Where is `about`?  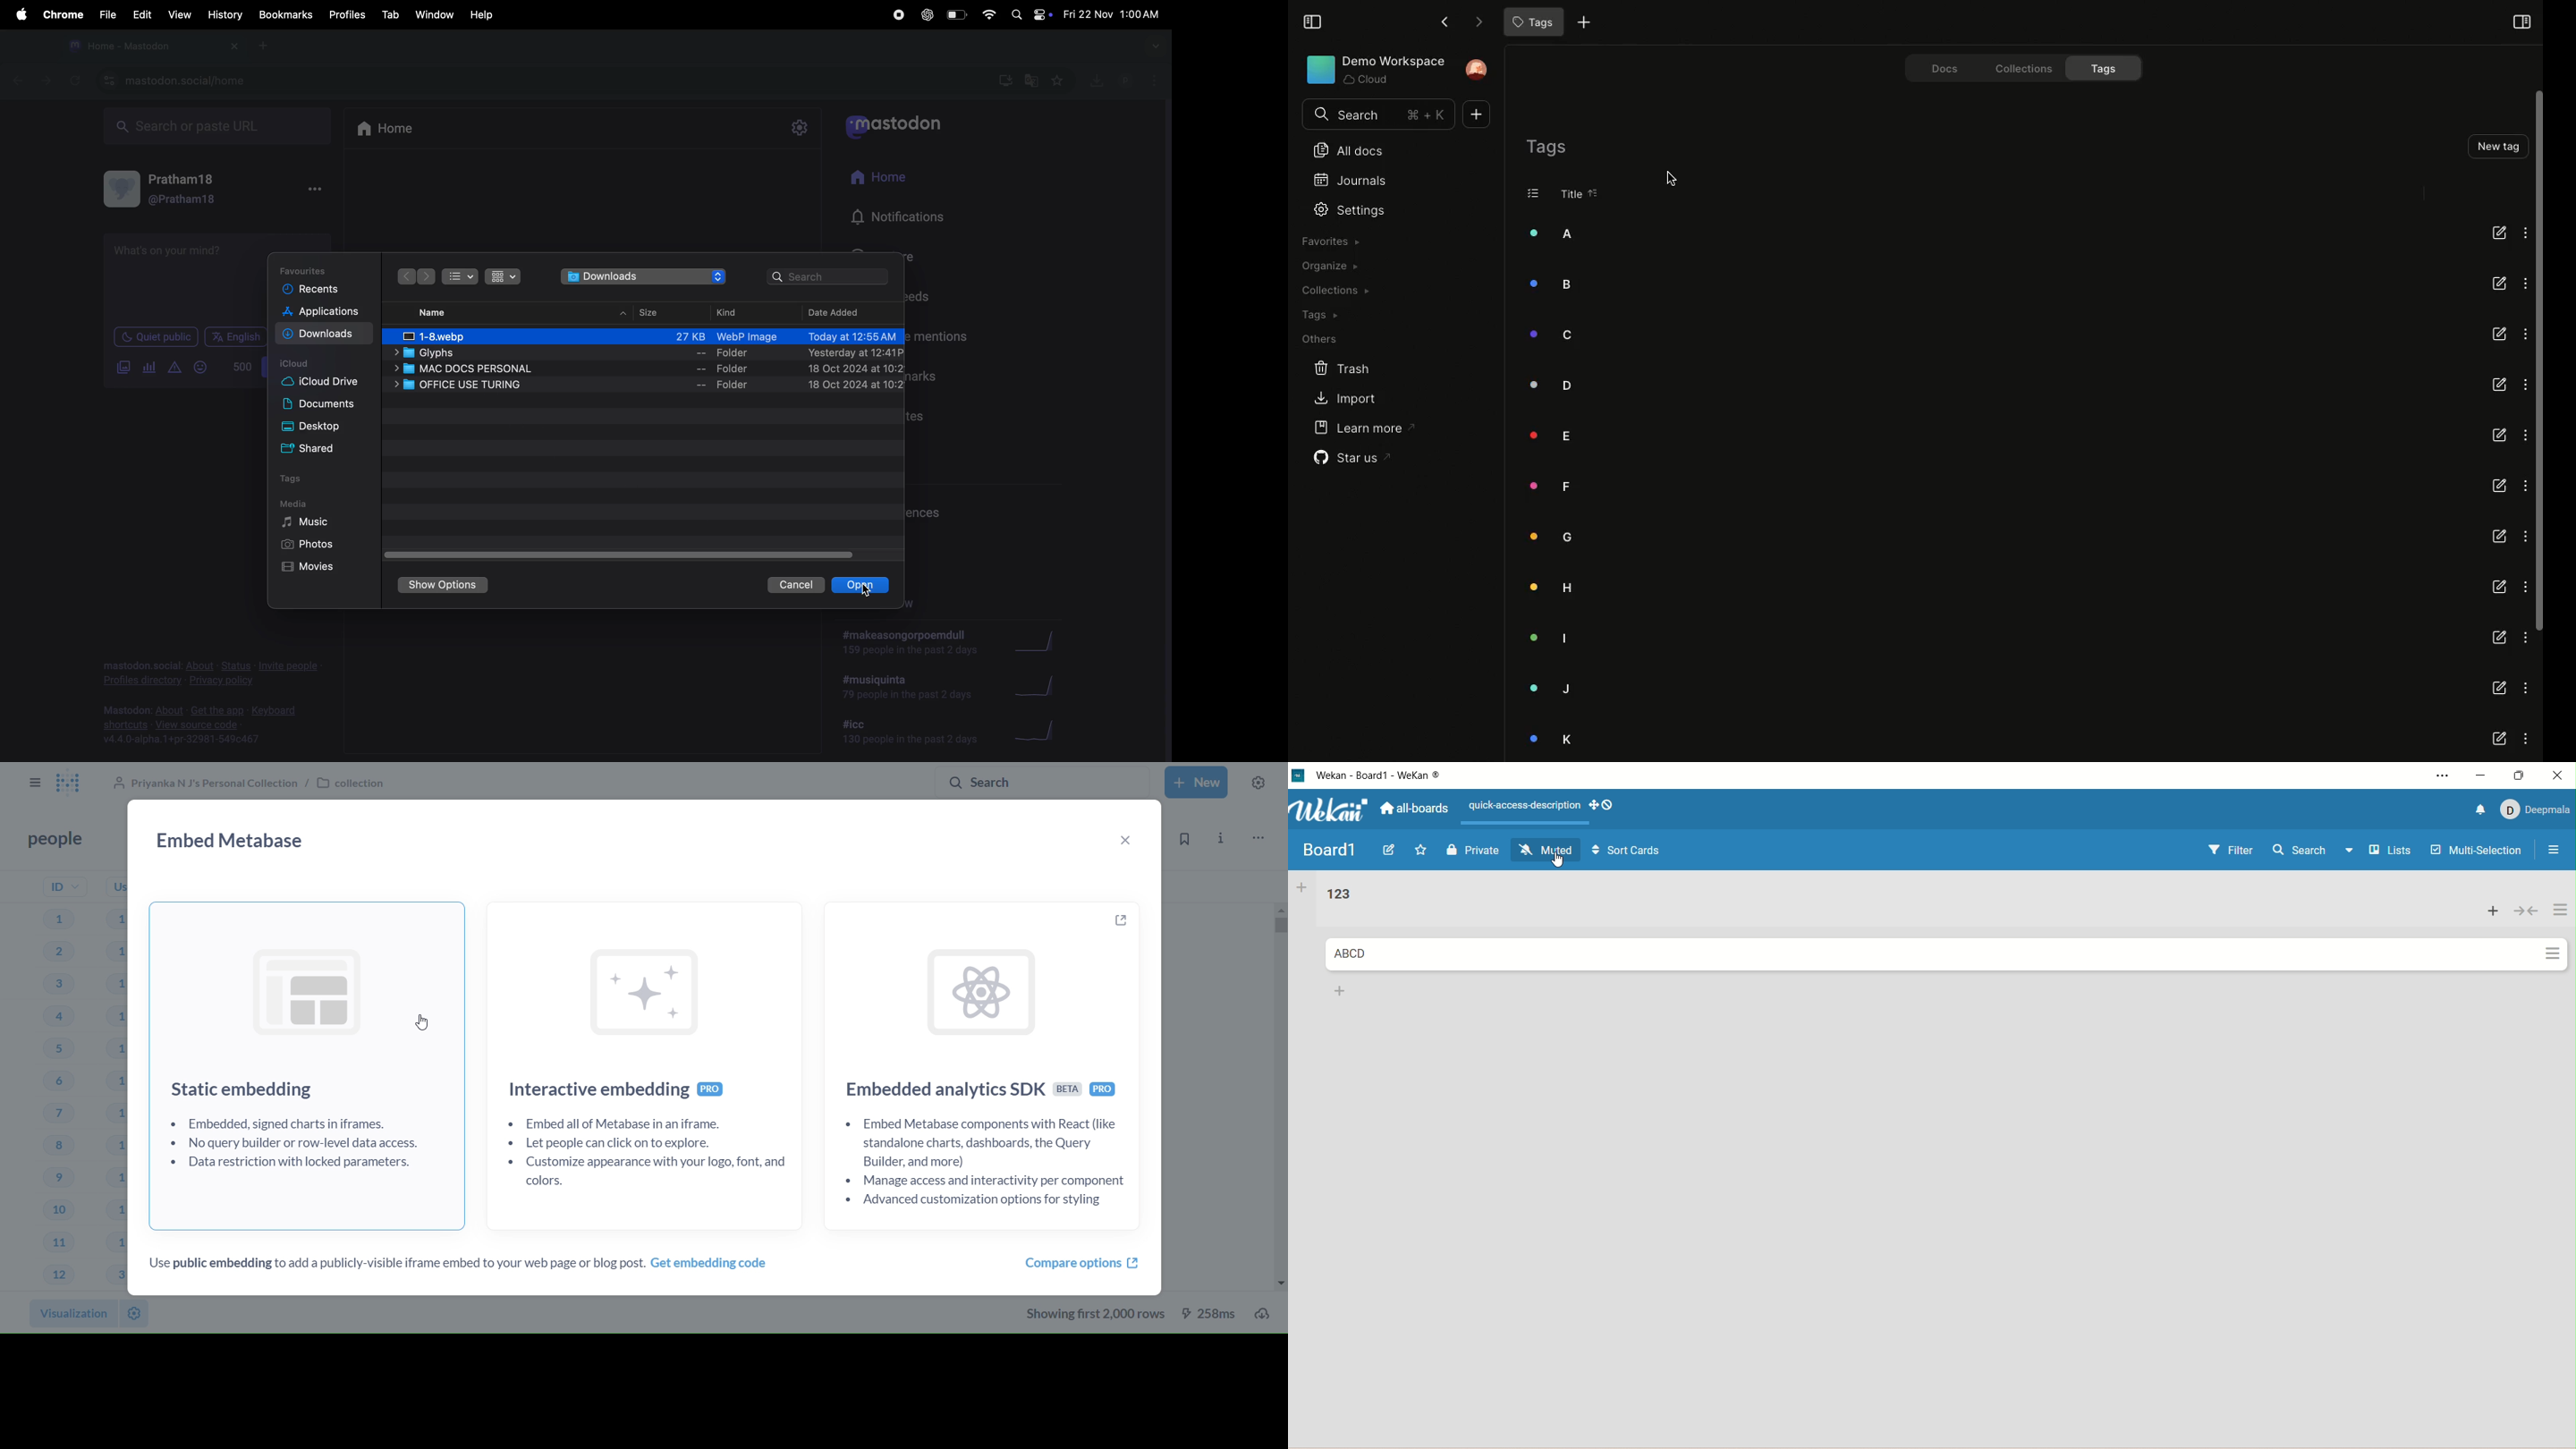
about is located at coordinates (169, 710).